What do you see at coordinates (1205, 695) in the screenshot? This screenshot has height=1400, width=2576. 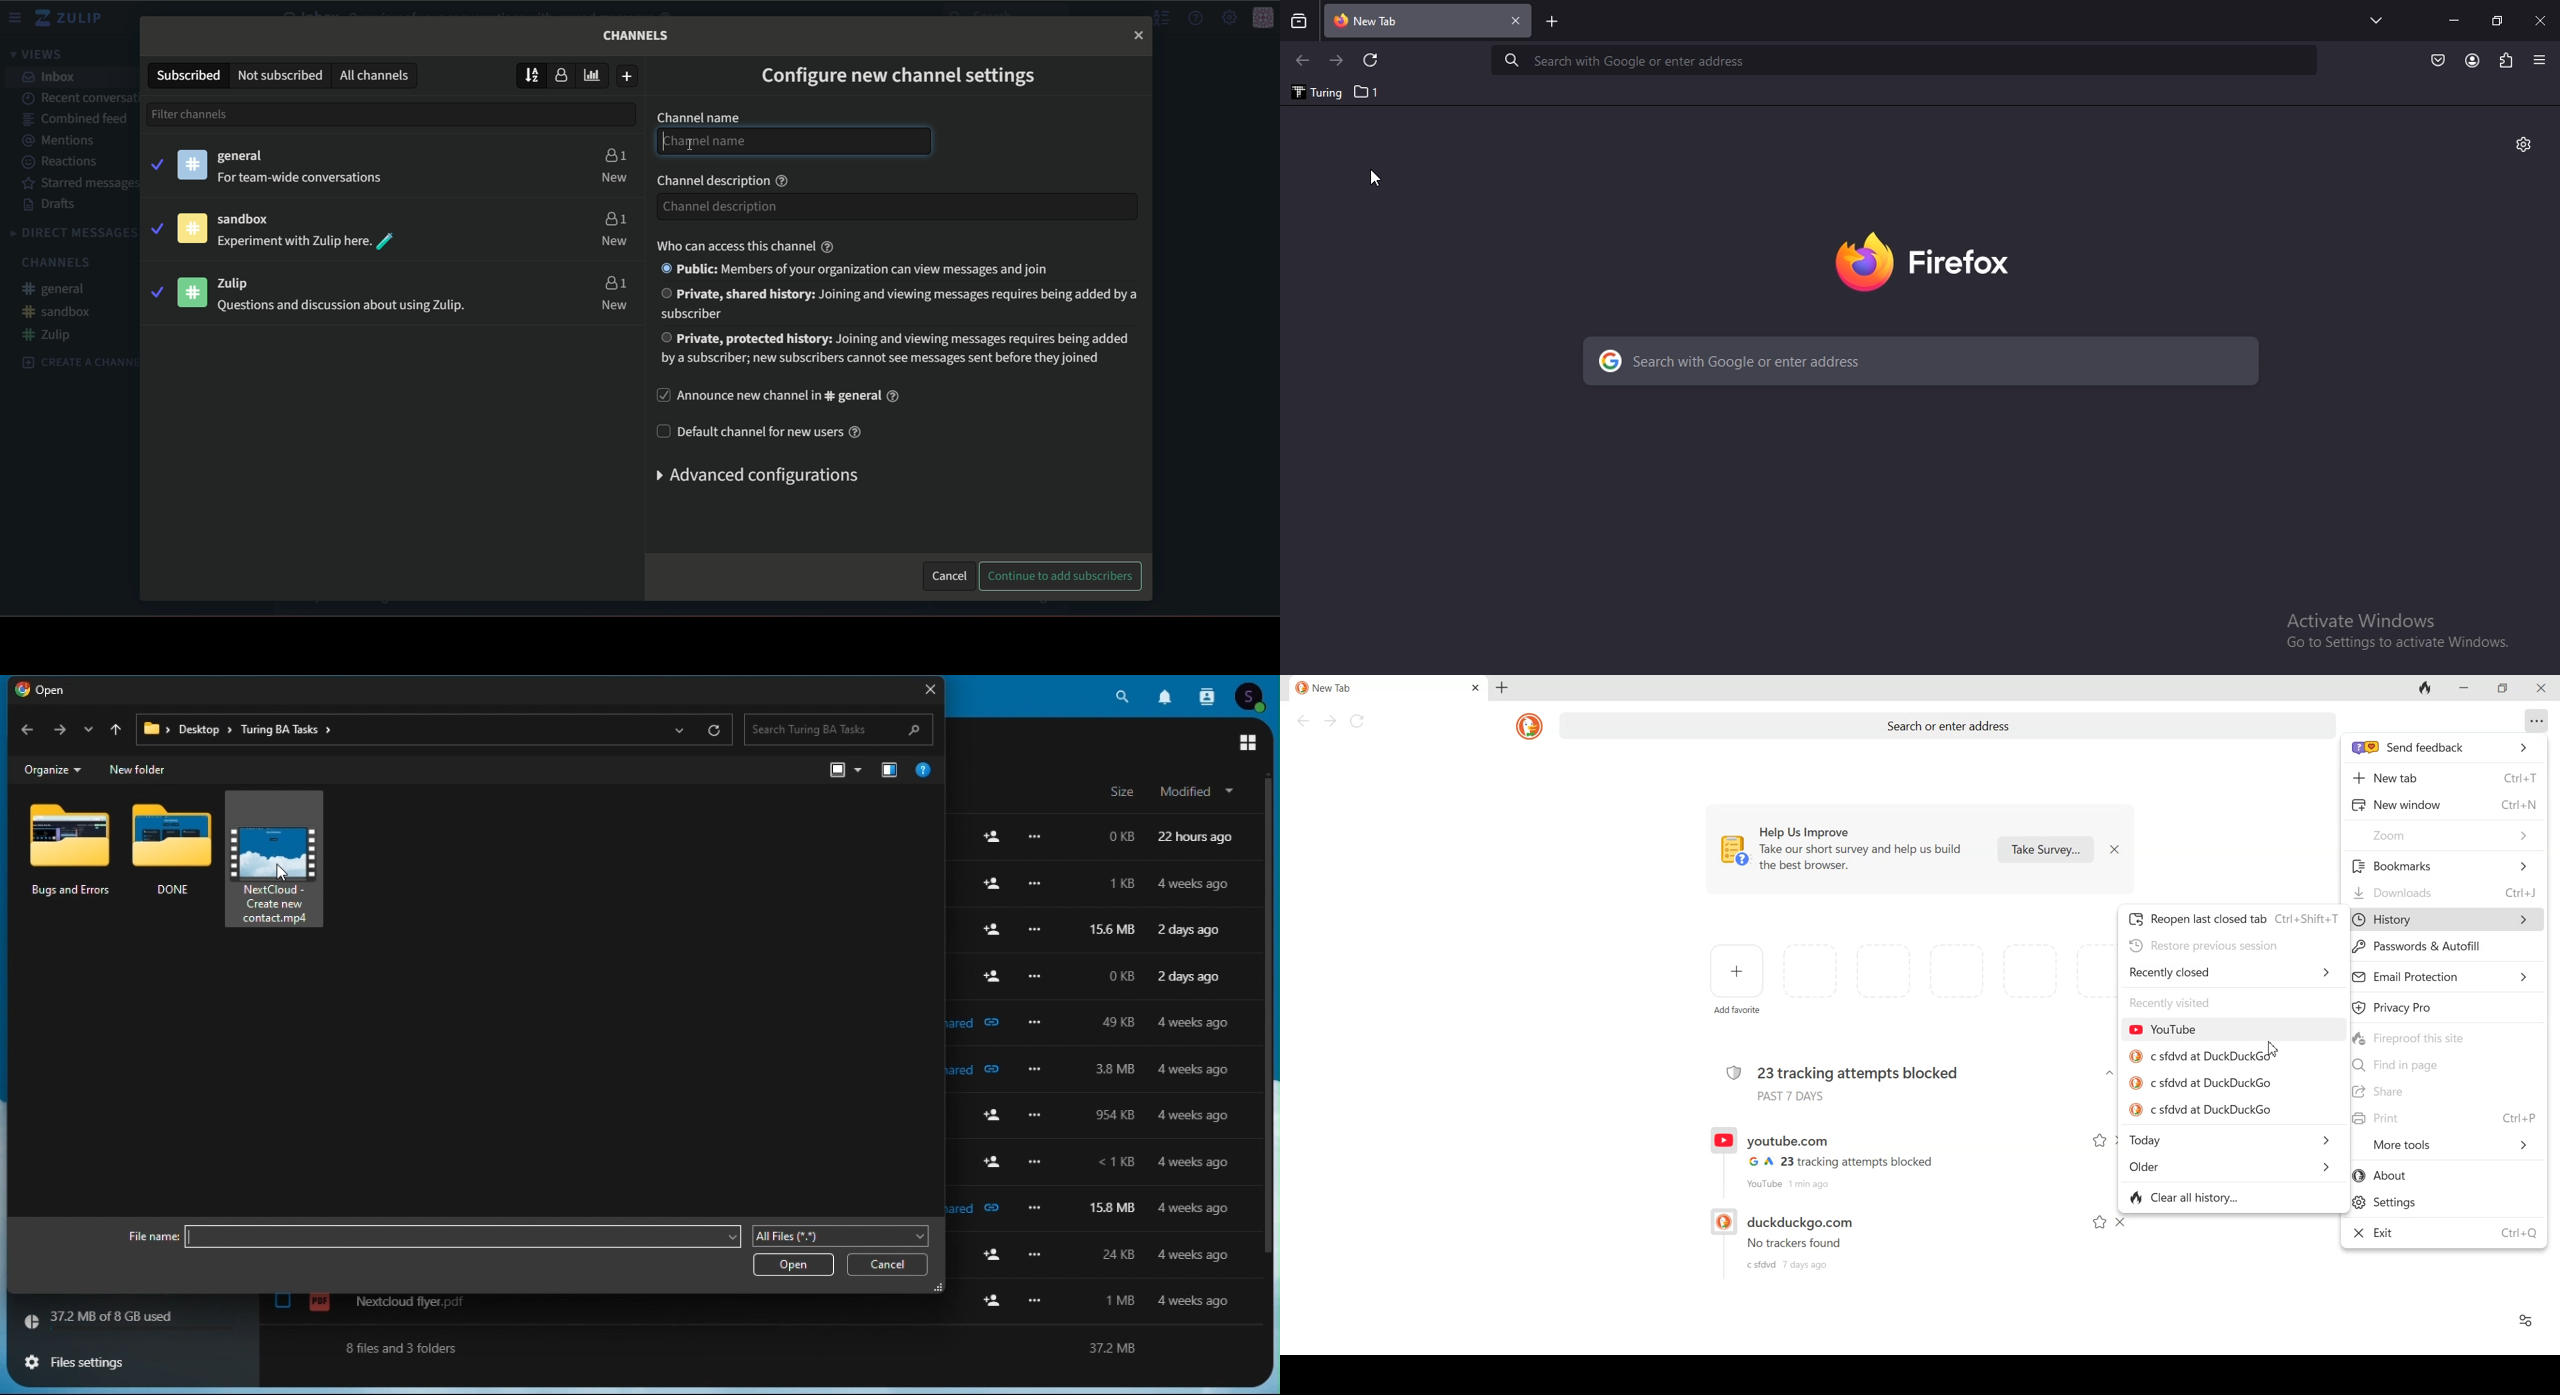 I see `Contacts` at bounding box center [1205, 695].